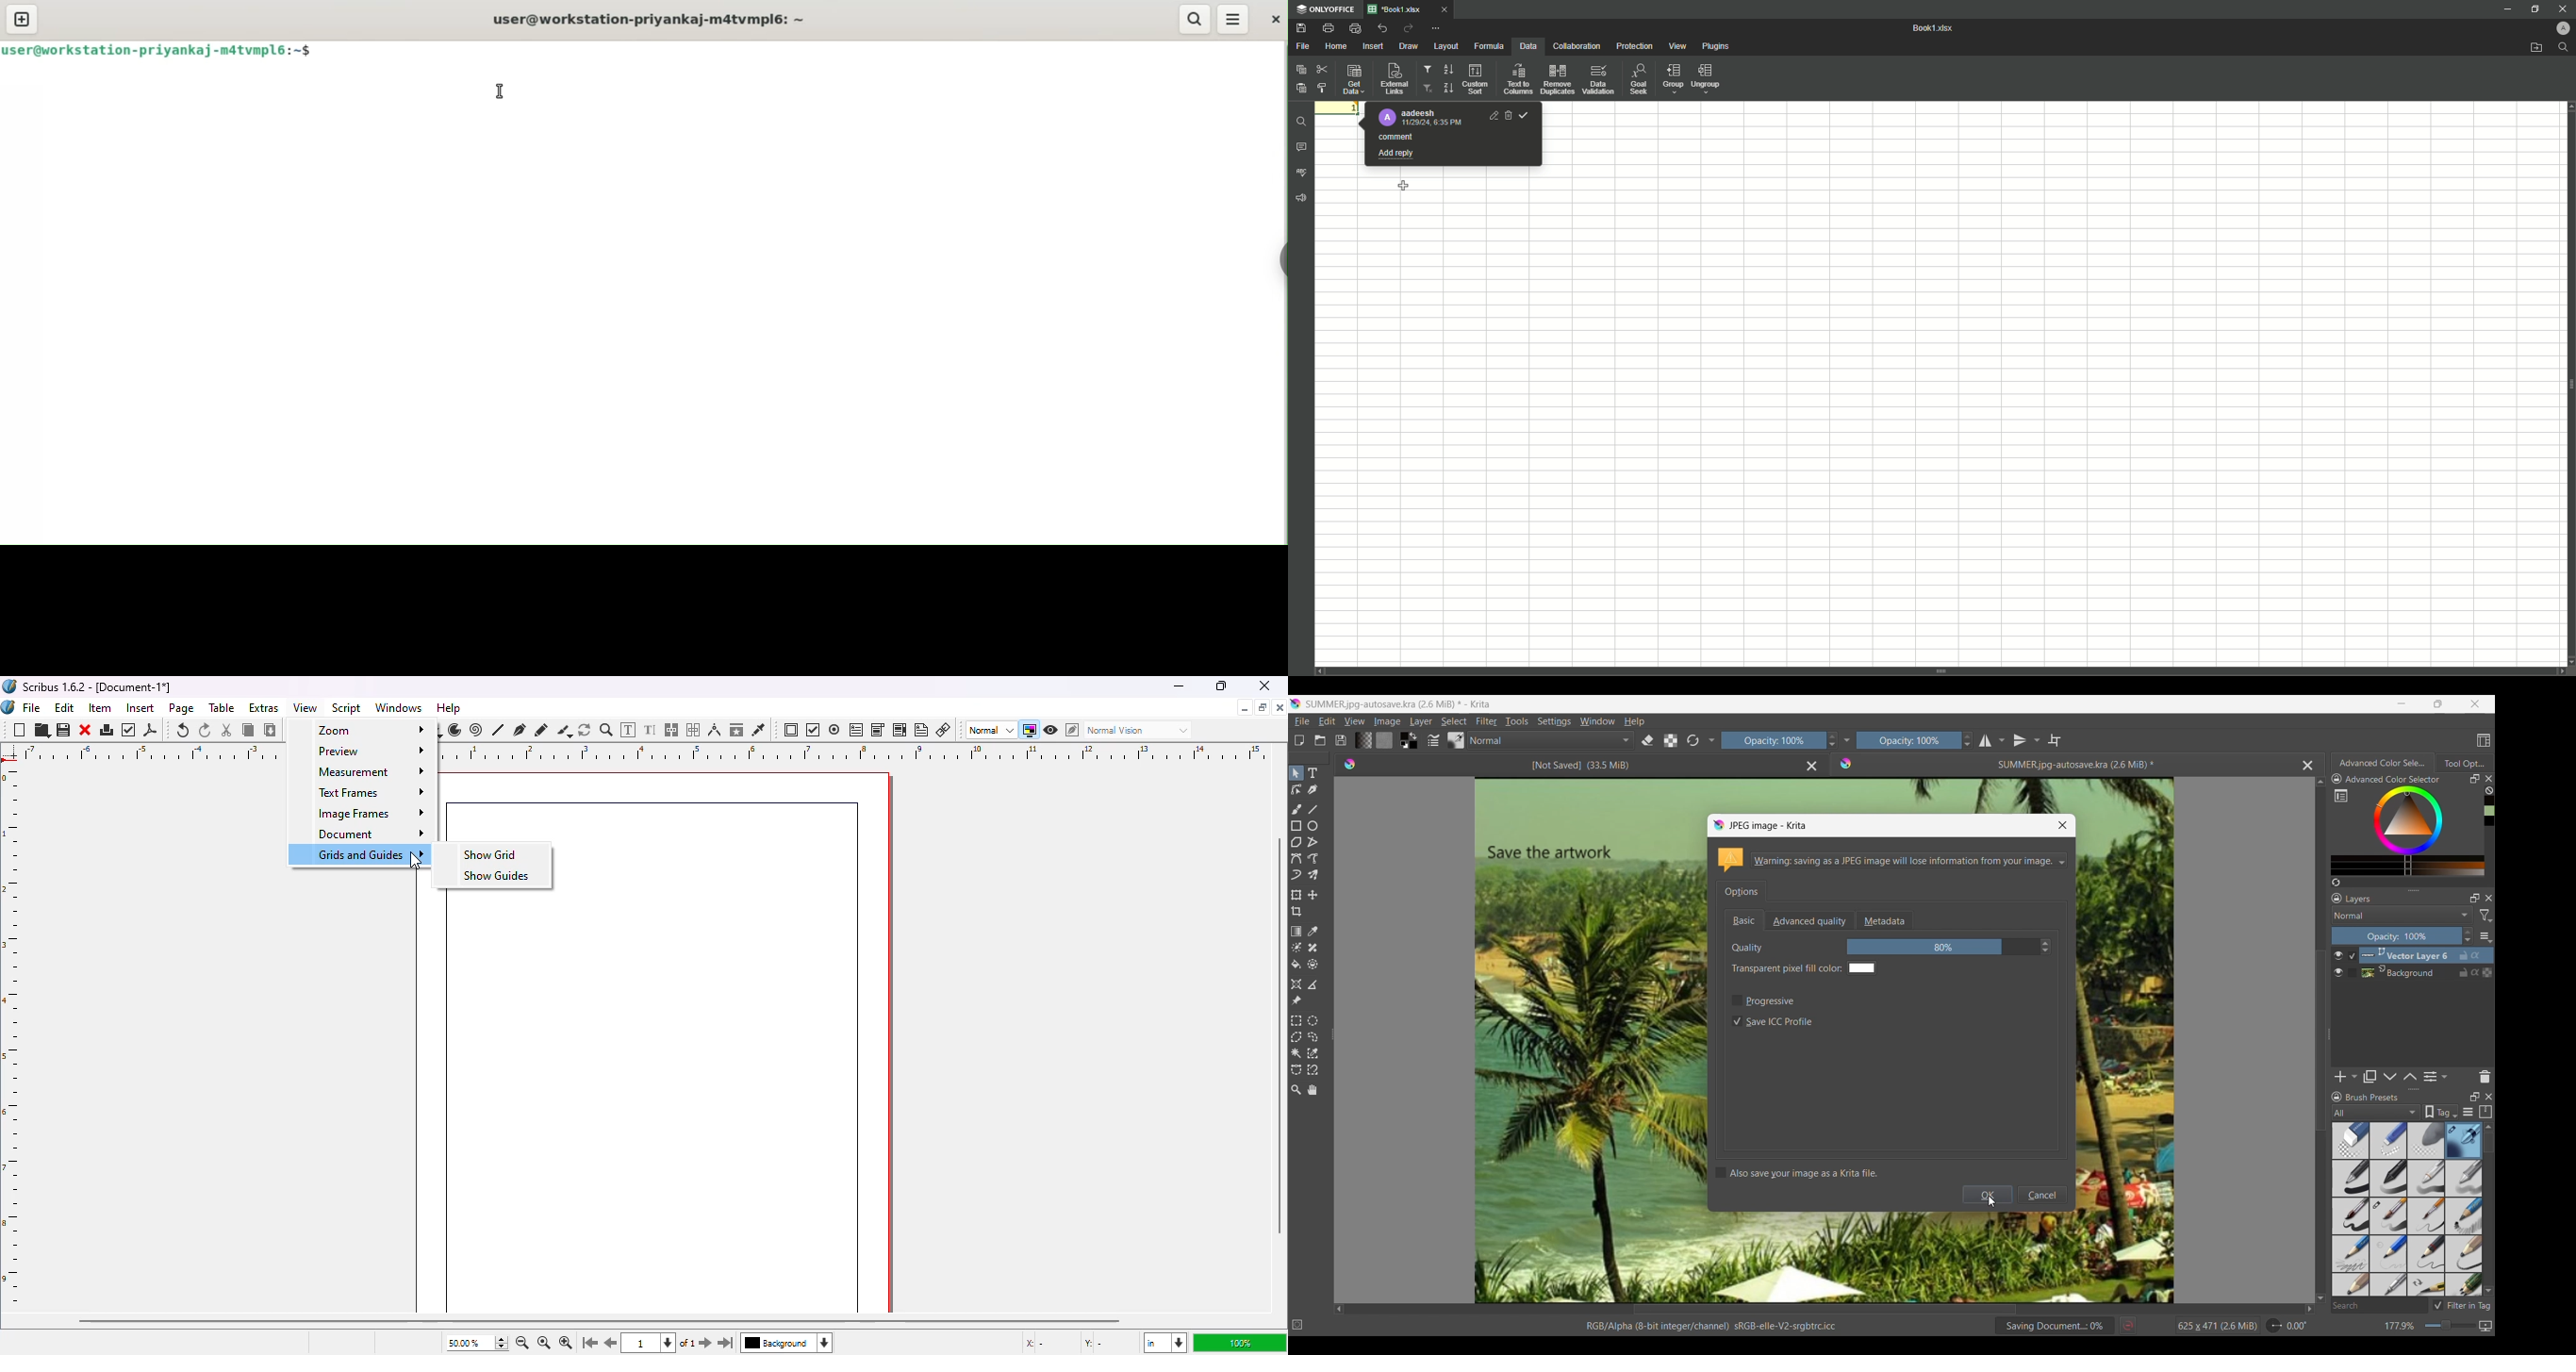  Describe the element at coordinates (1301, 69) in the screenshot. I see `Paste` at that location.